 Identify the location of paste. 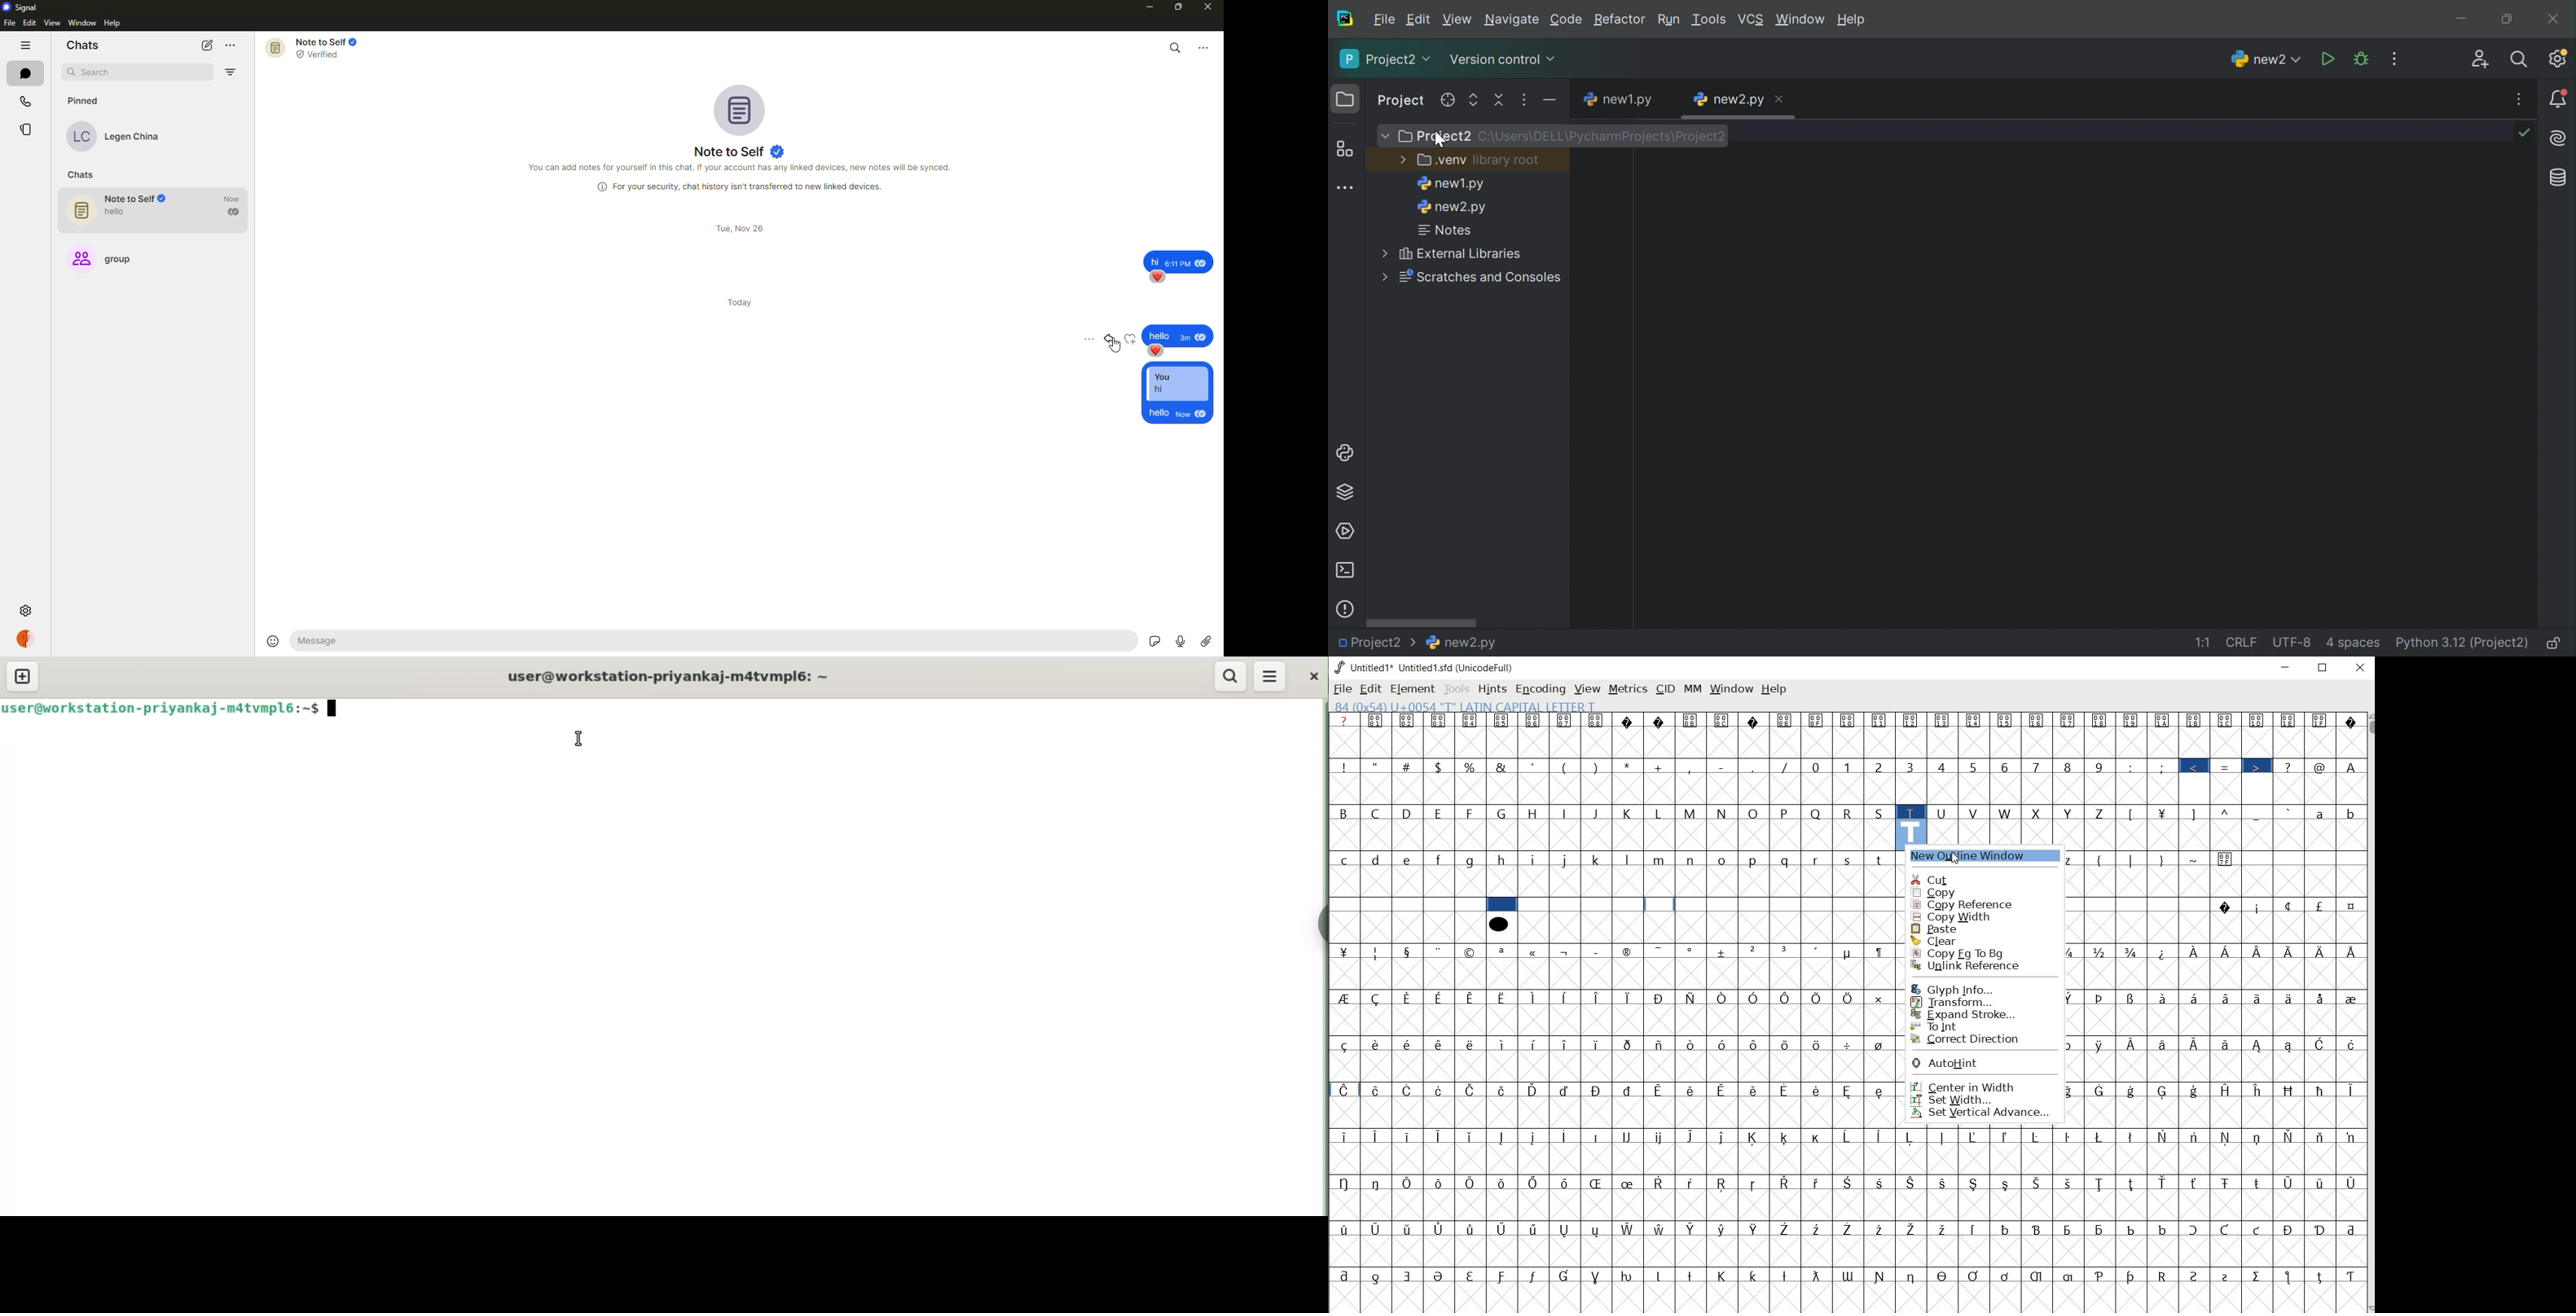
(1947, 929).